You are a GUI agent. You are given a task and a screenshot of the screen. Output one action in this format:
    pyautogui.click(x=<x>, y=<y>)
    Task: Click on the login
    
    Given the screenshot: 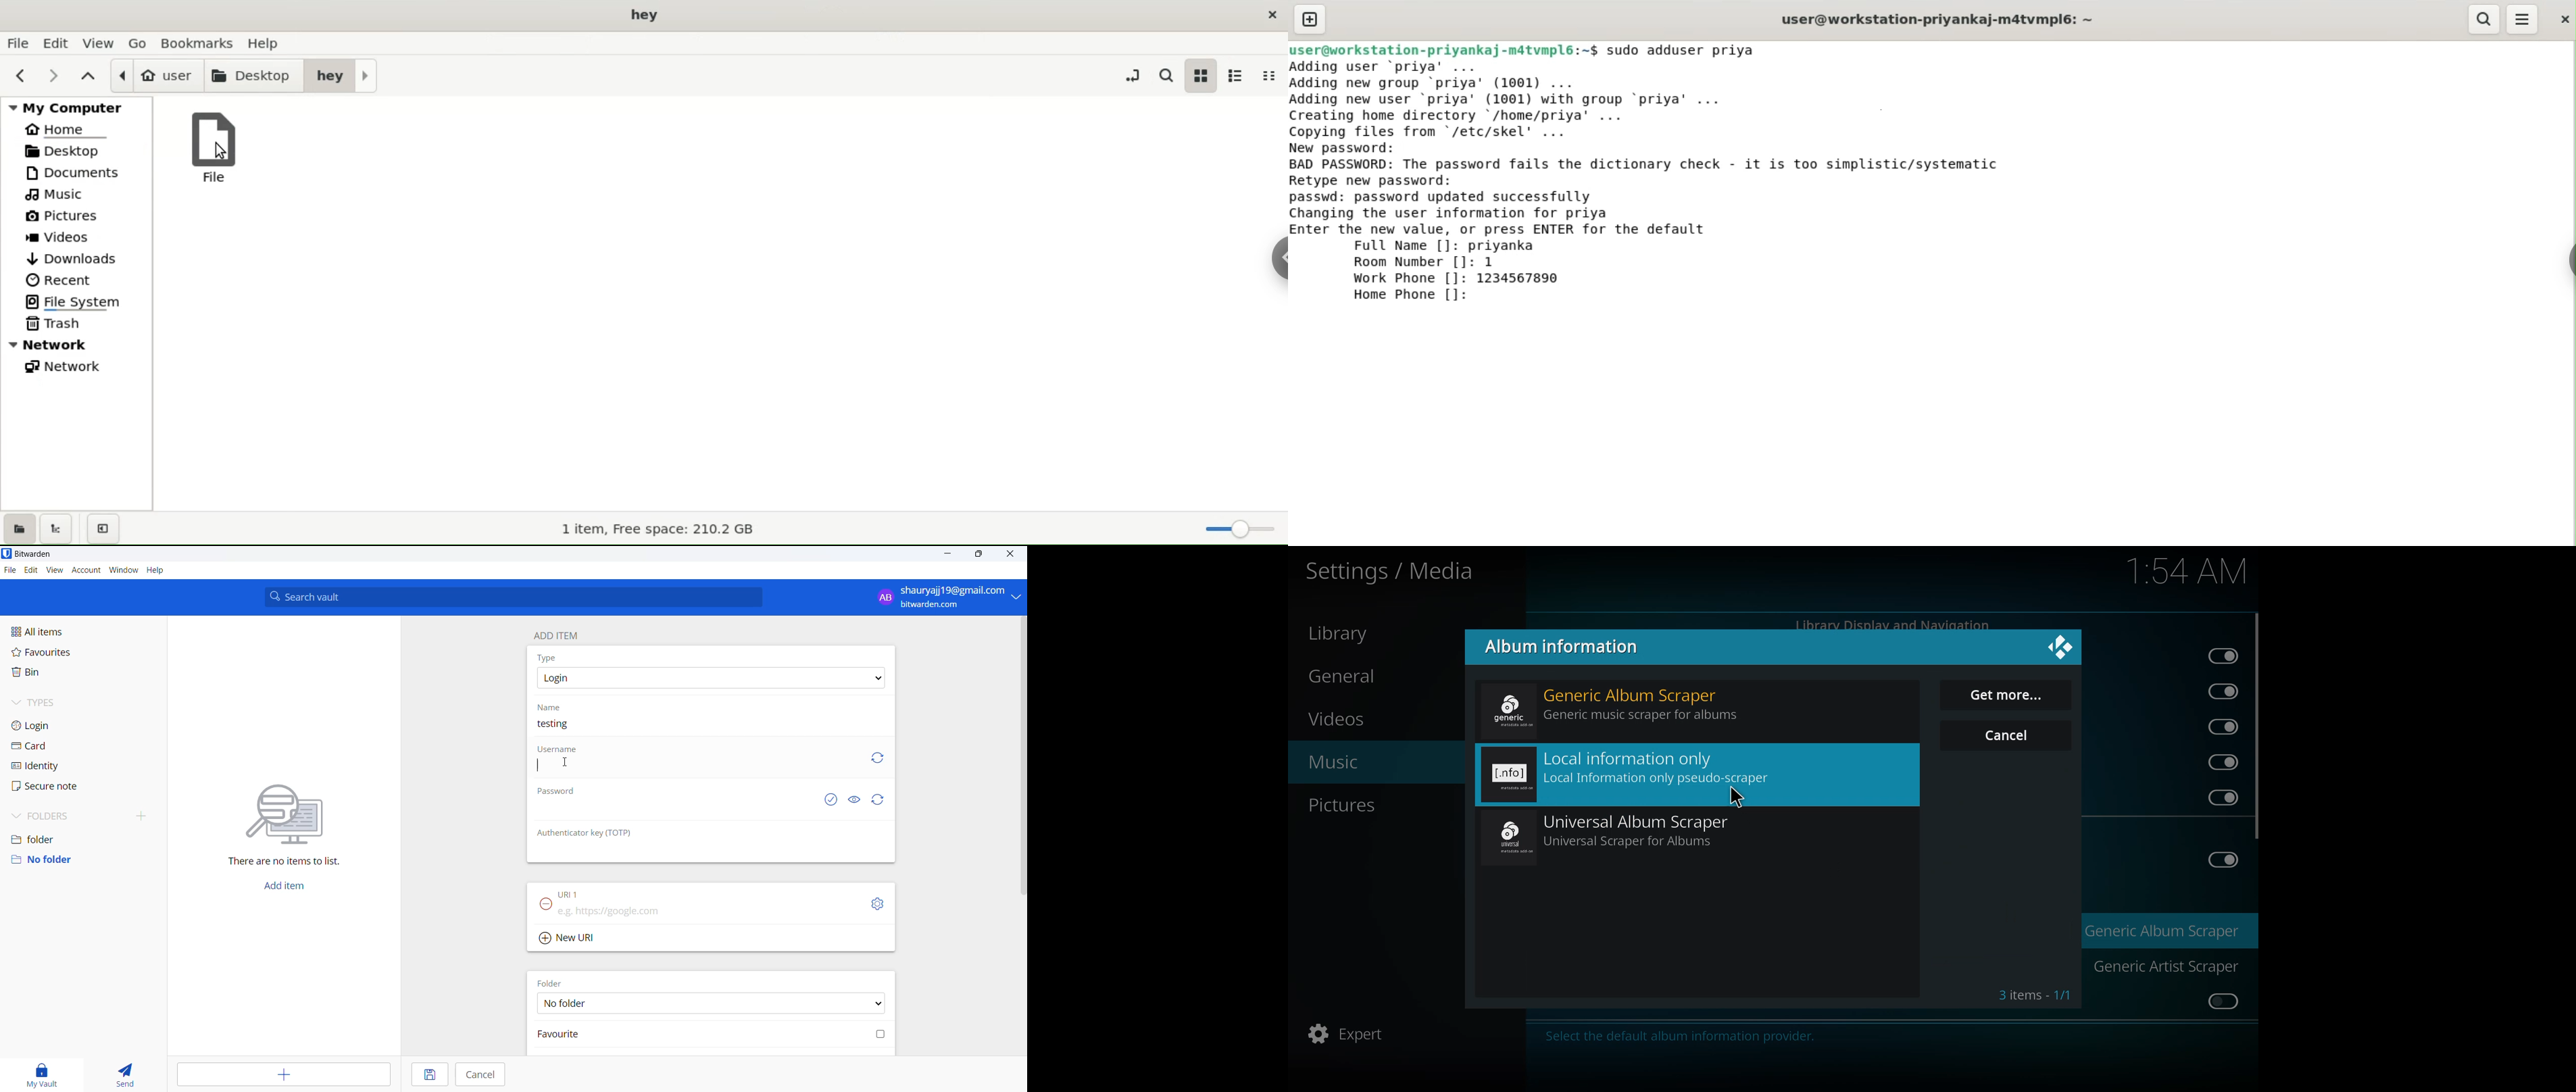 What is the action you would take?
    pyautogui.click(x=56, y=726)
    